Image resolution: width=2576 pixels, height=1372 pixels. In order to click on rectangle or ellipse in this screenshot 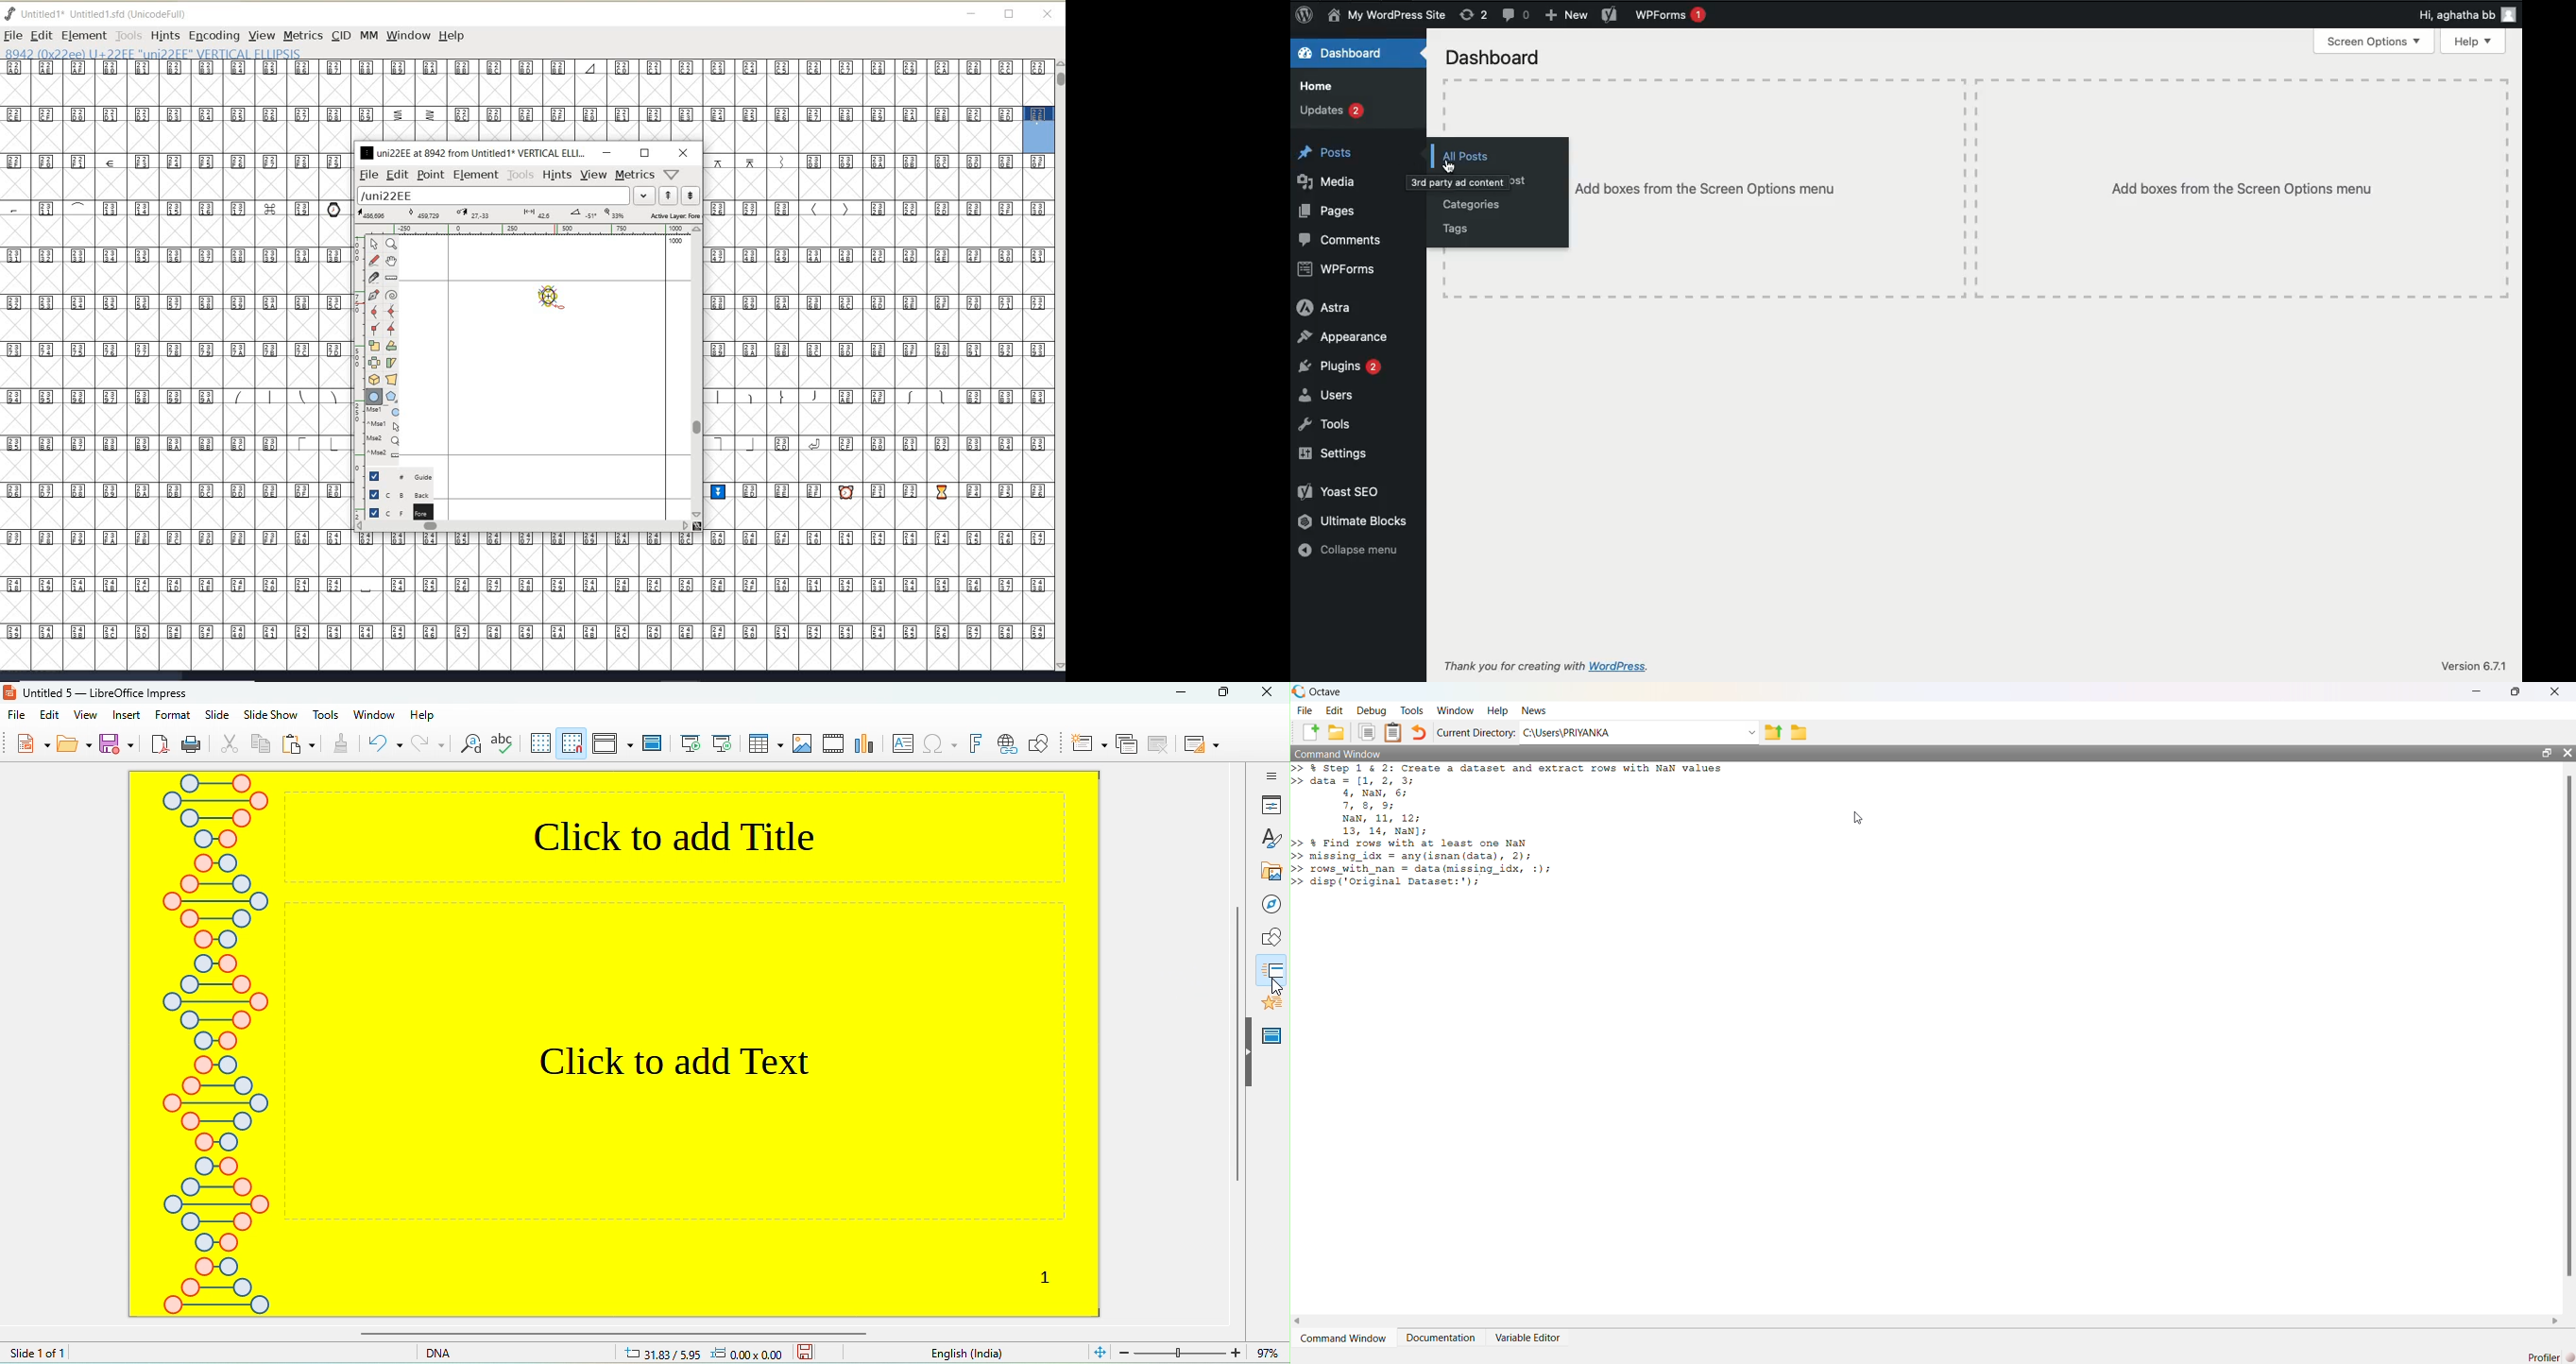, I will do `click(375, 397)`.